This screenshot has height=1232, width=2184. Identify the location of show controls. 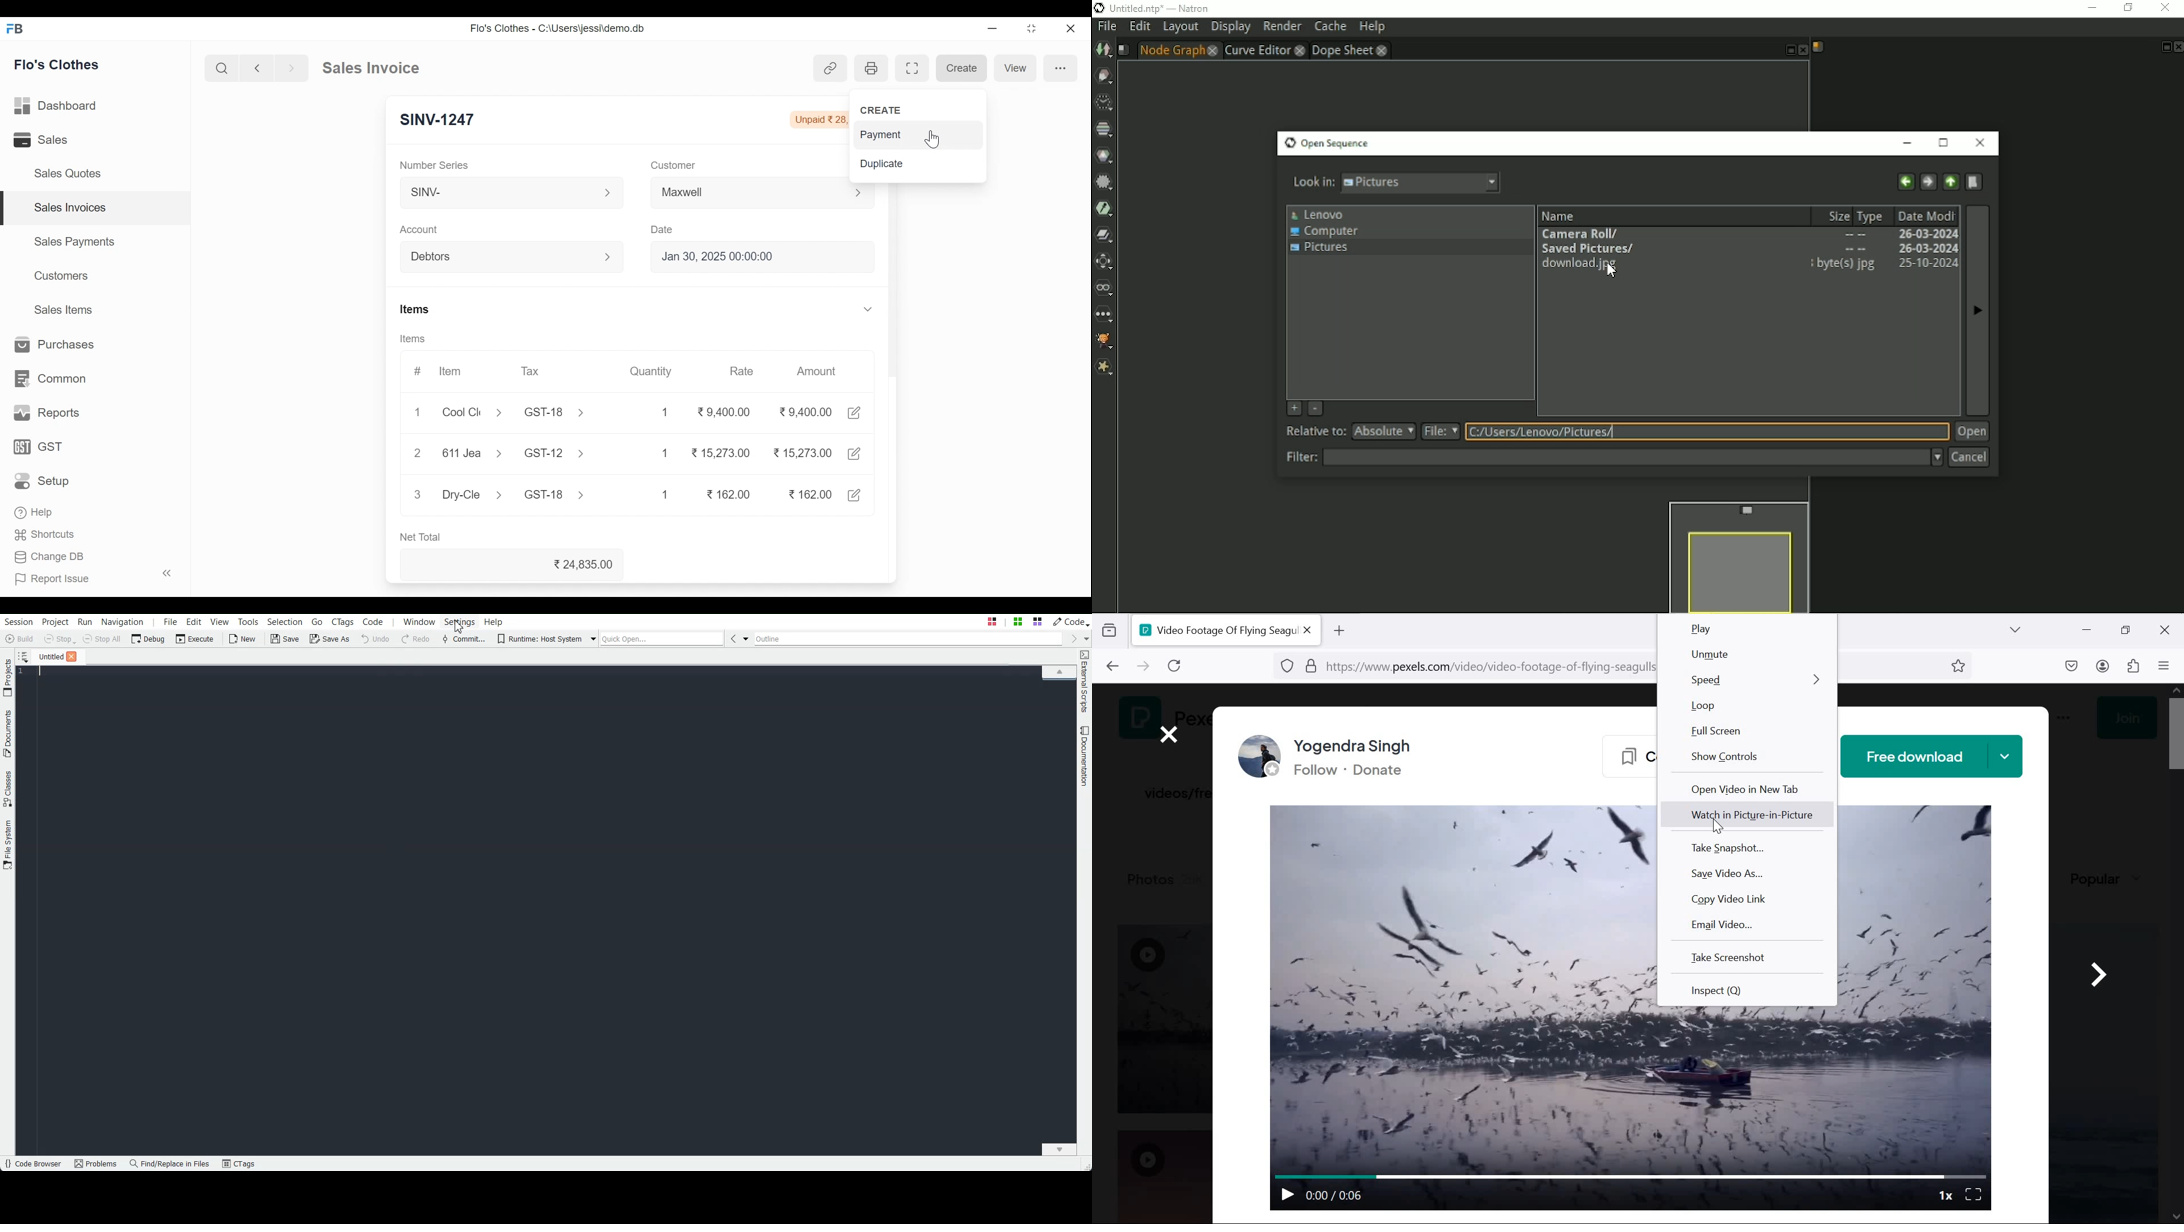
(1744, 757).